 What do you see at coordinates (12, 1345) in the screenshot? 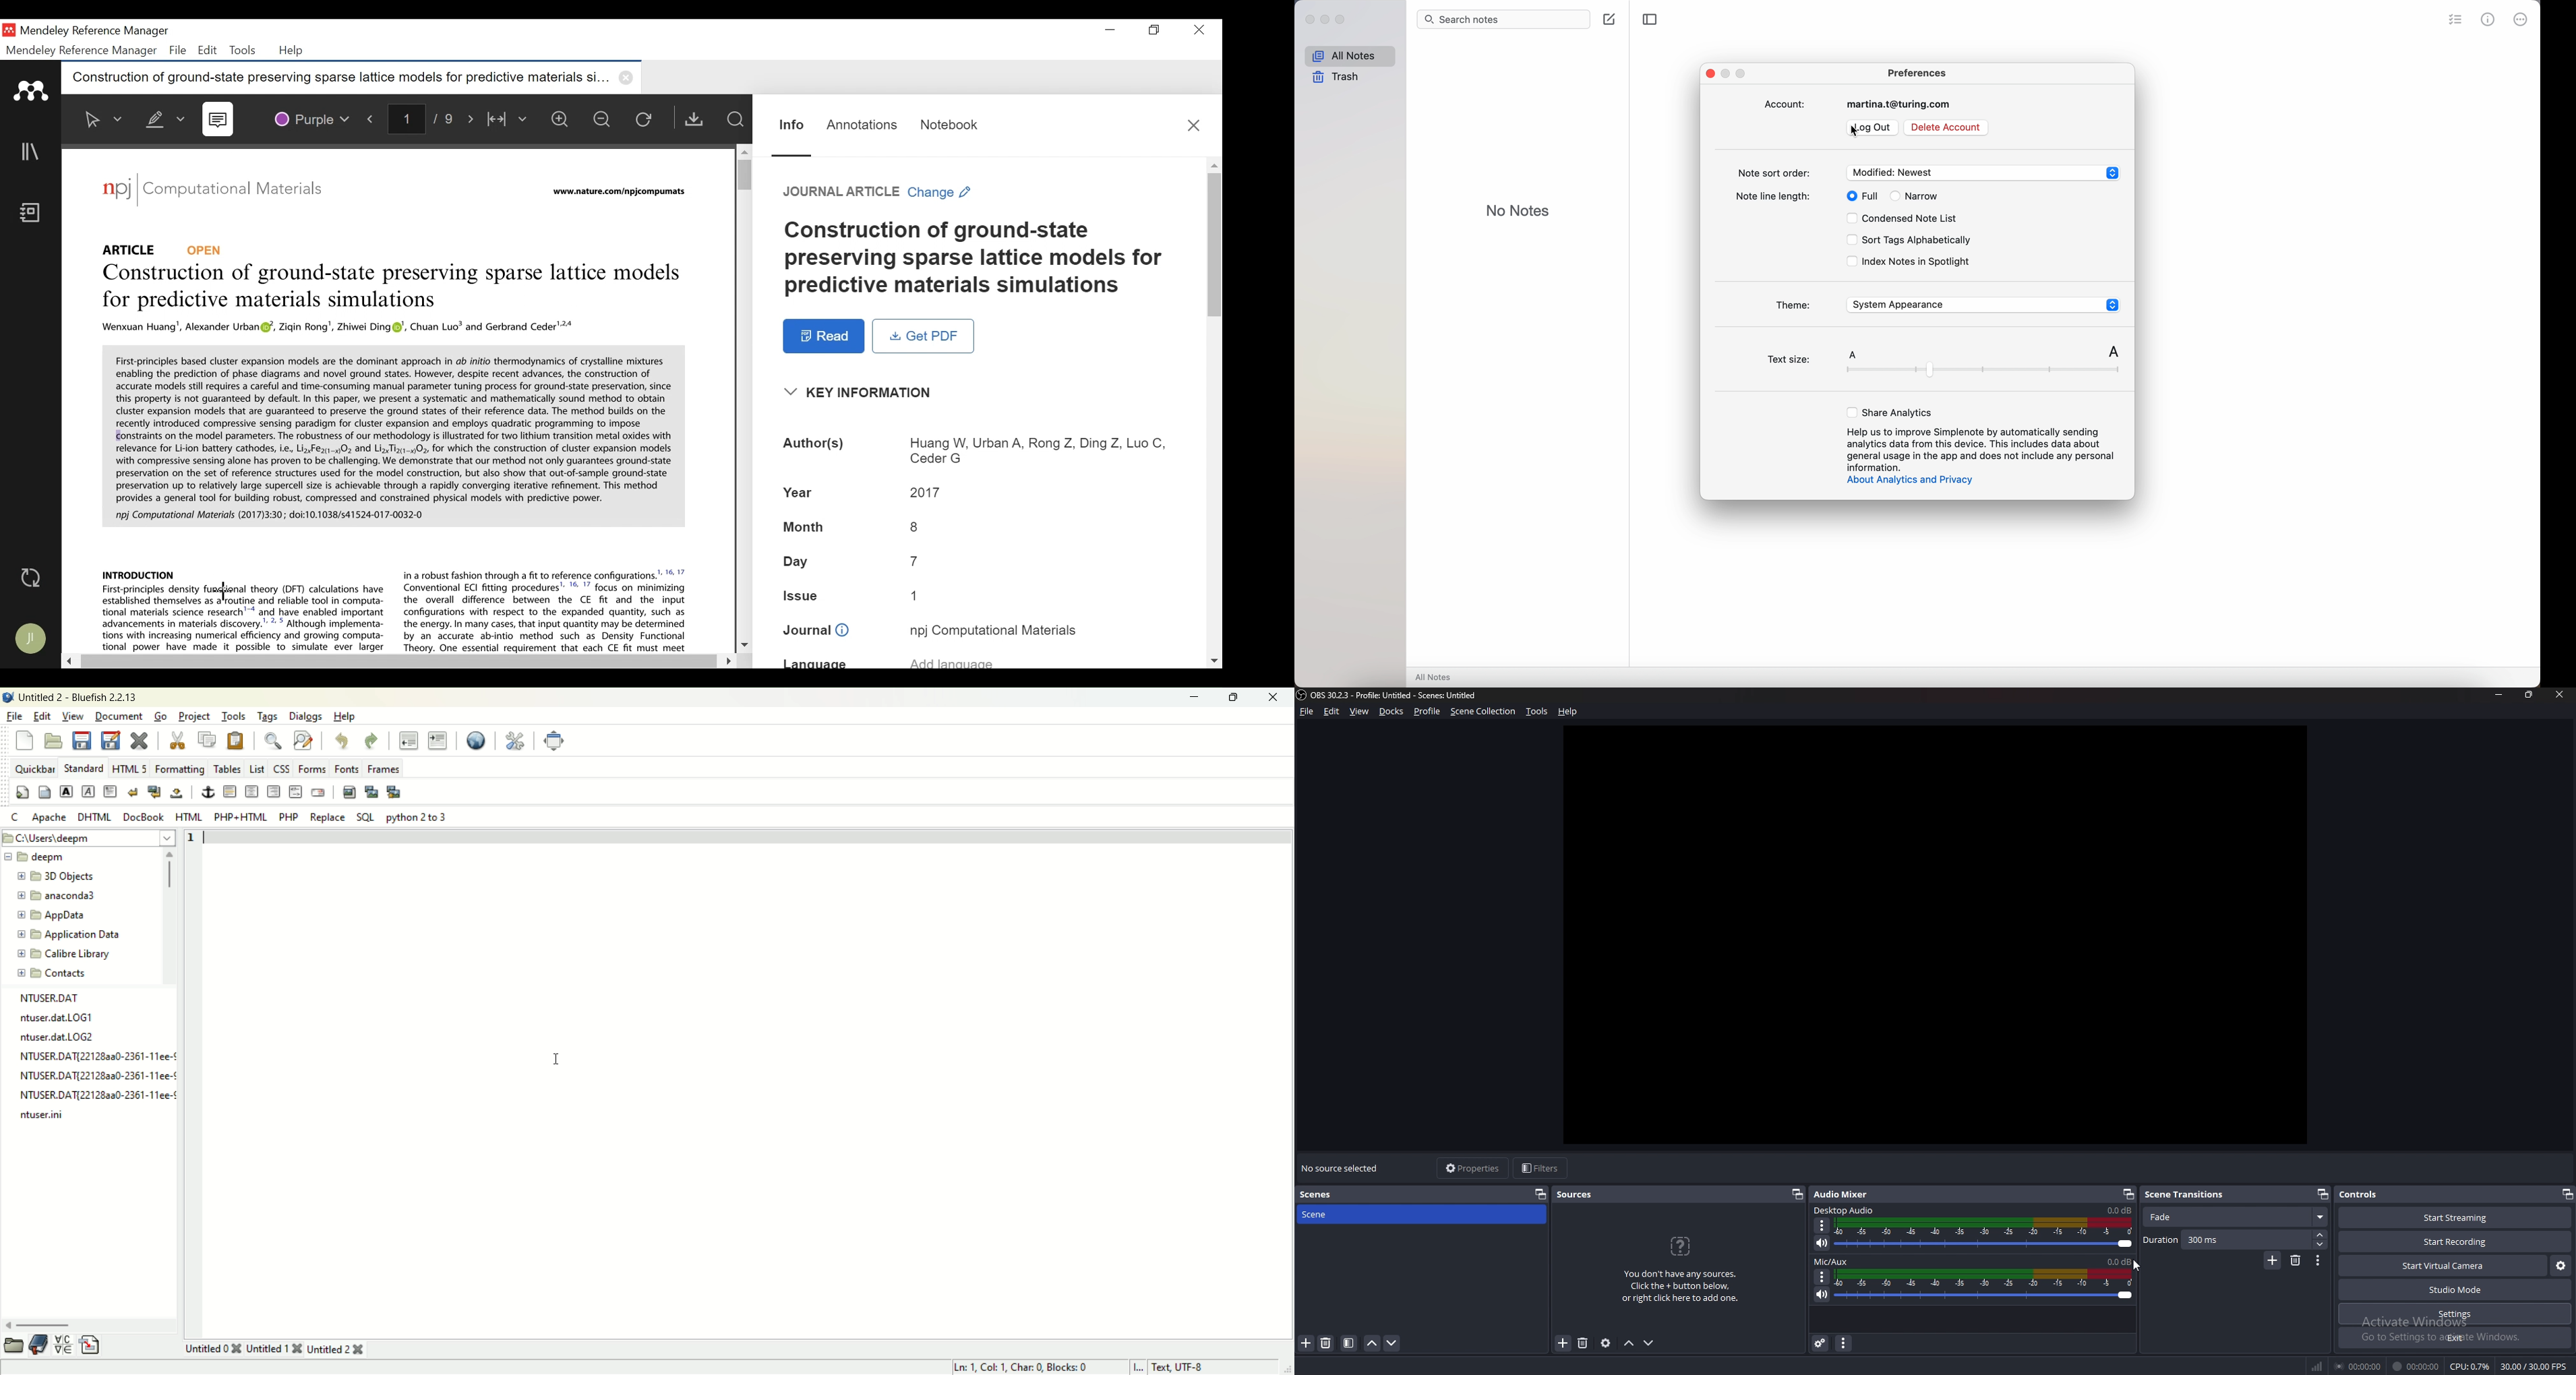
I see `open` at bounding box center [12, 1345].